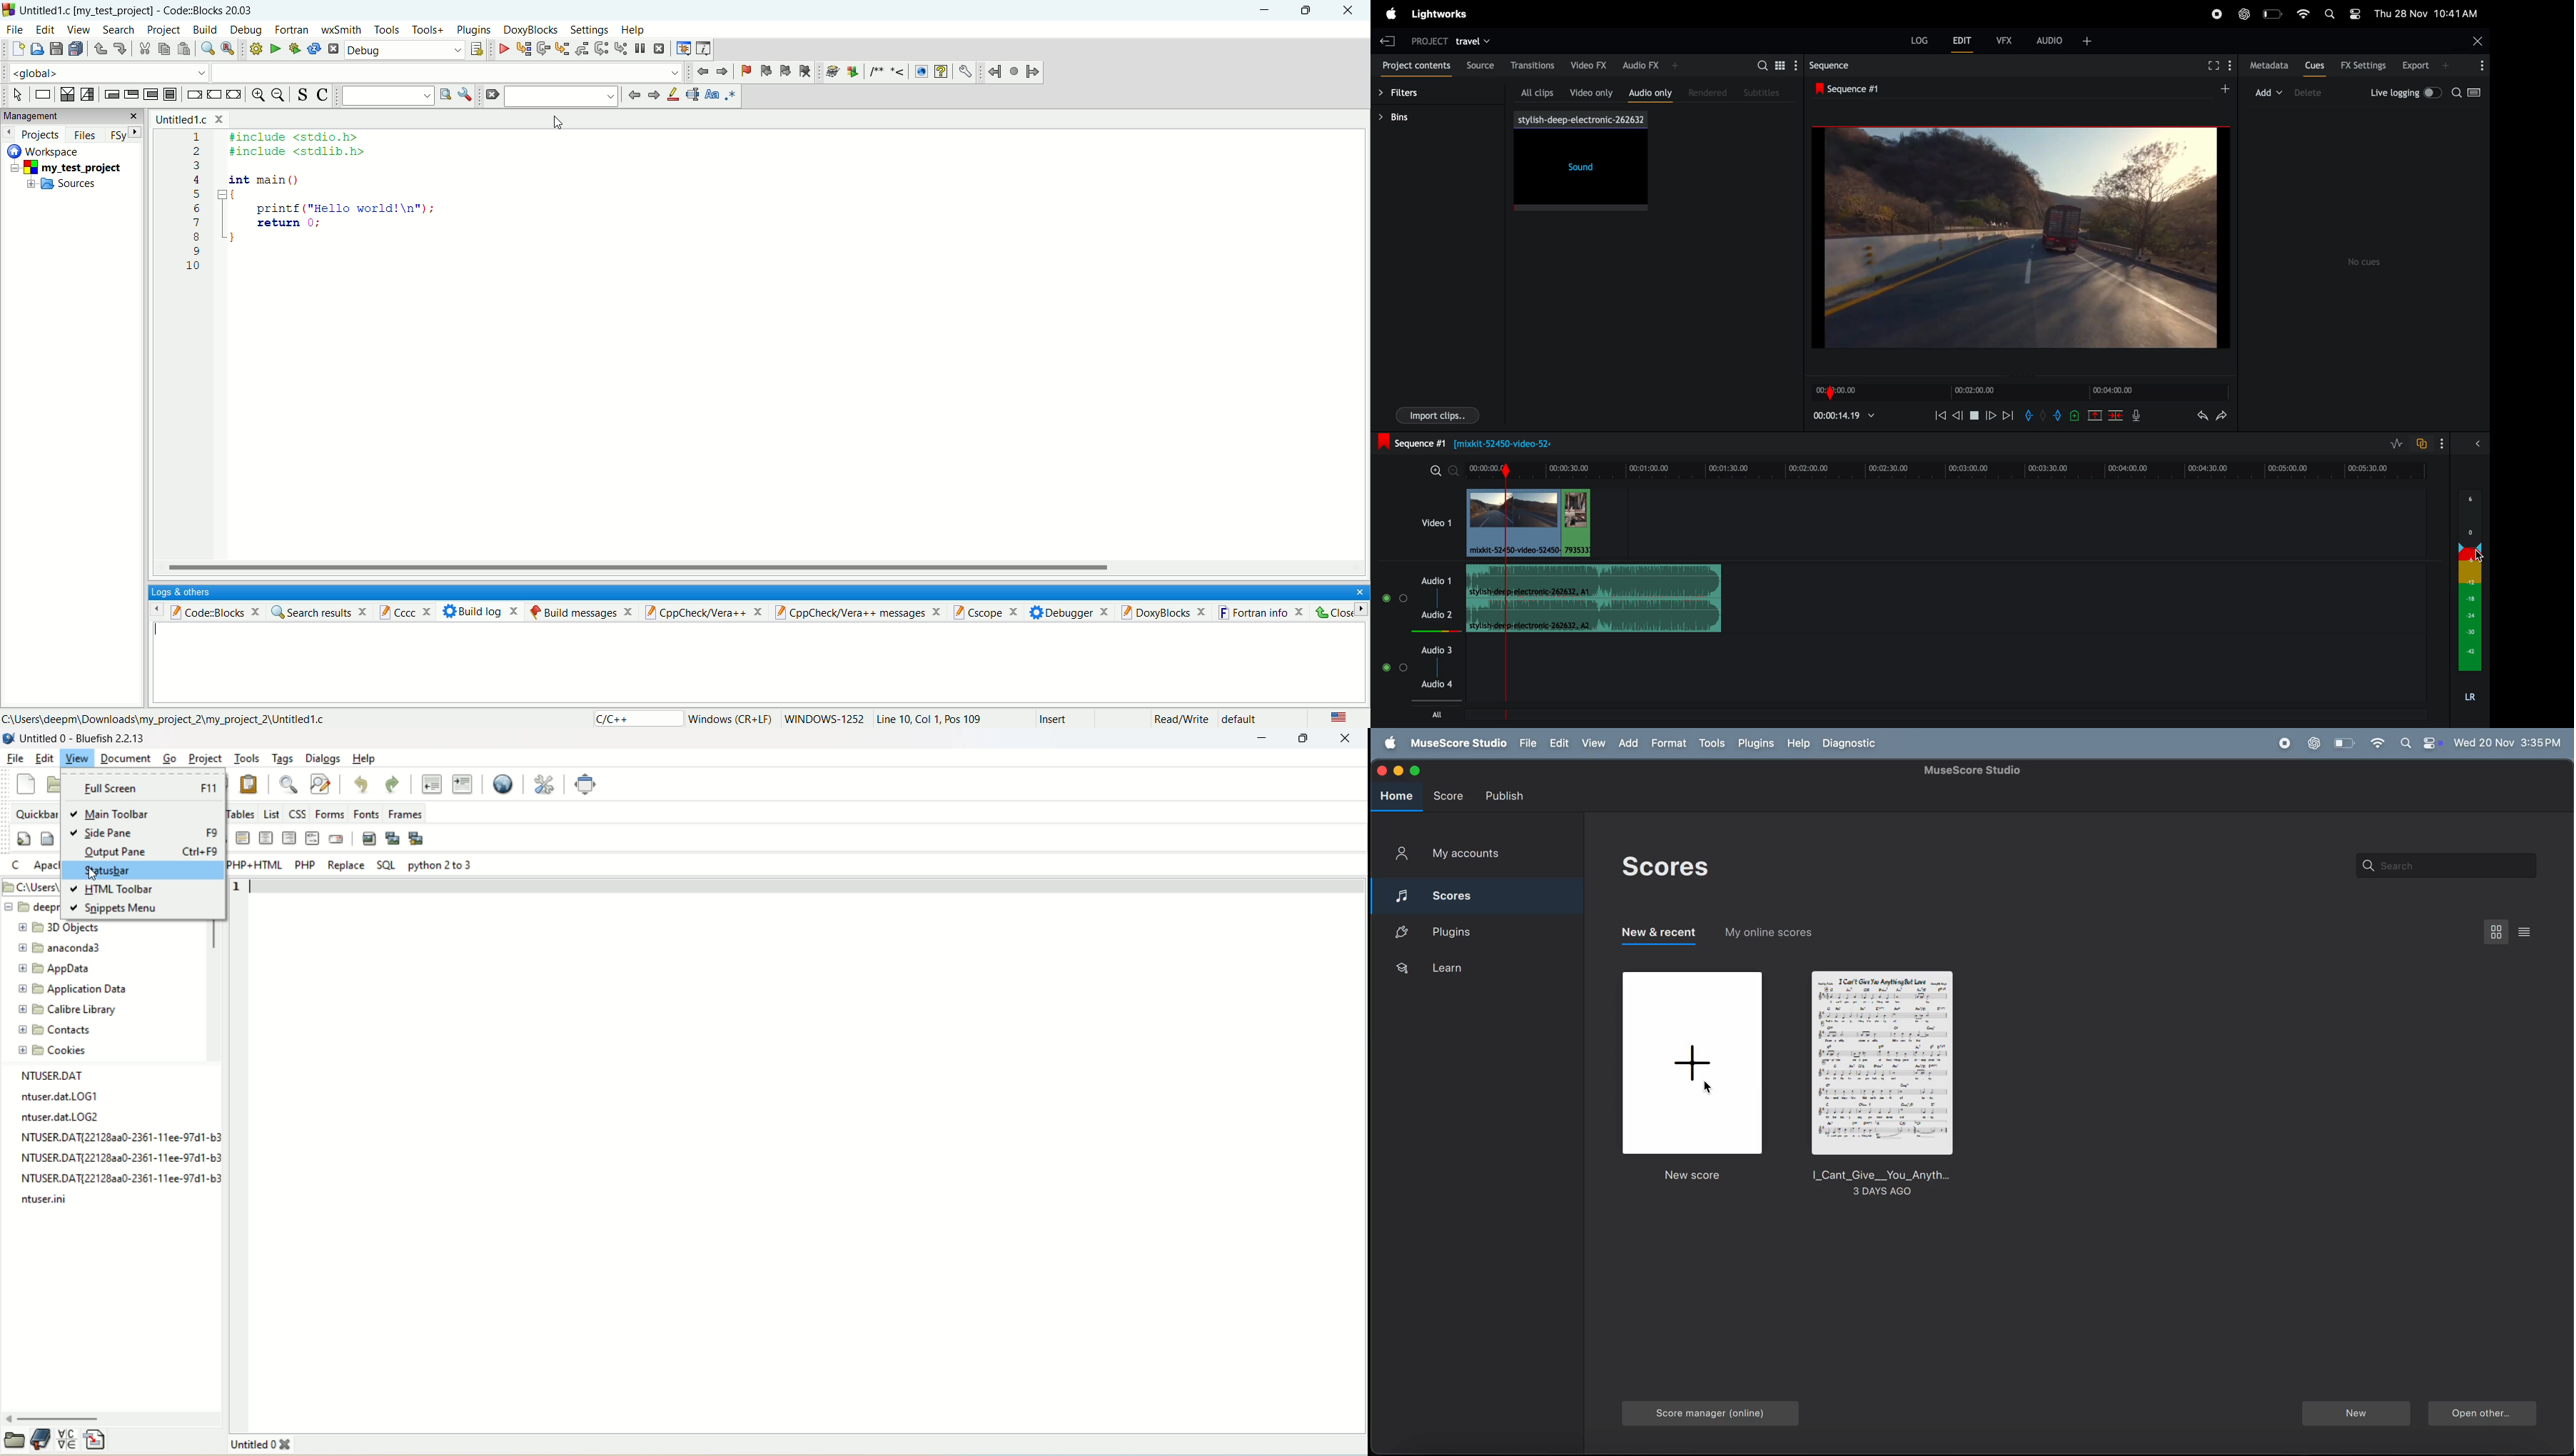  Describe the element at coordinates (104, 71) in the screenshot. I see `global` at that location.